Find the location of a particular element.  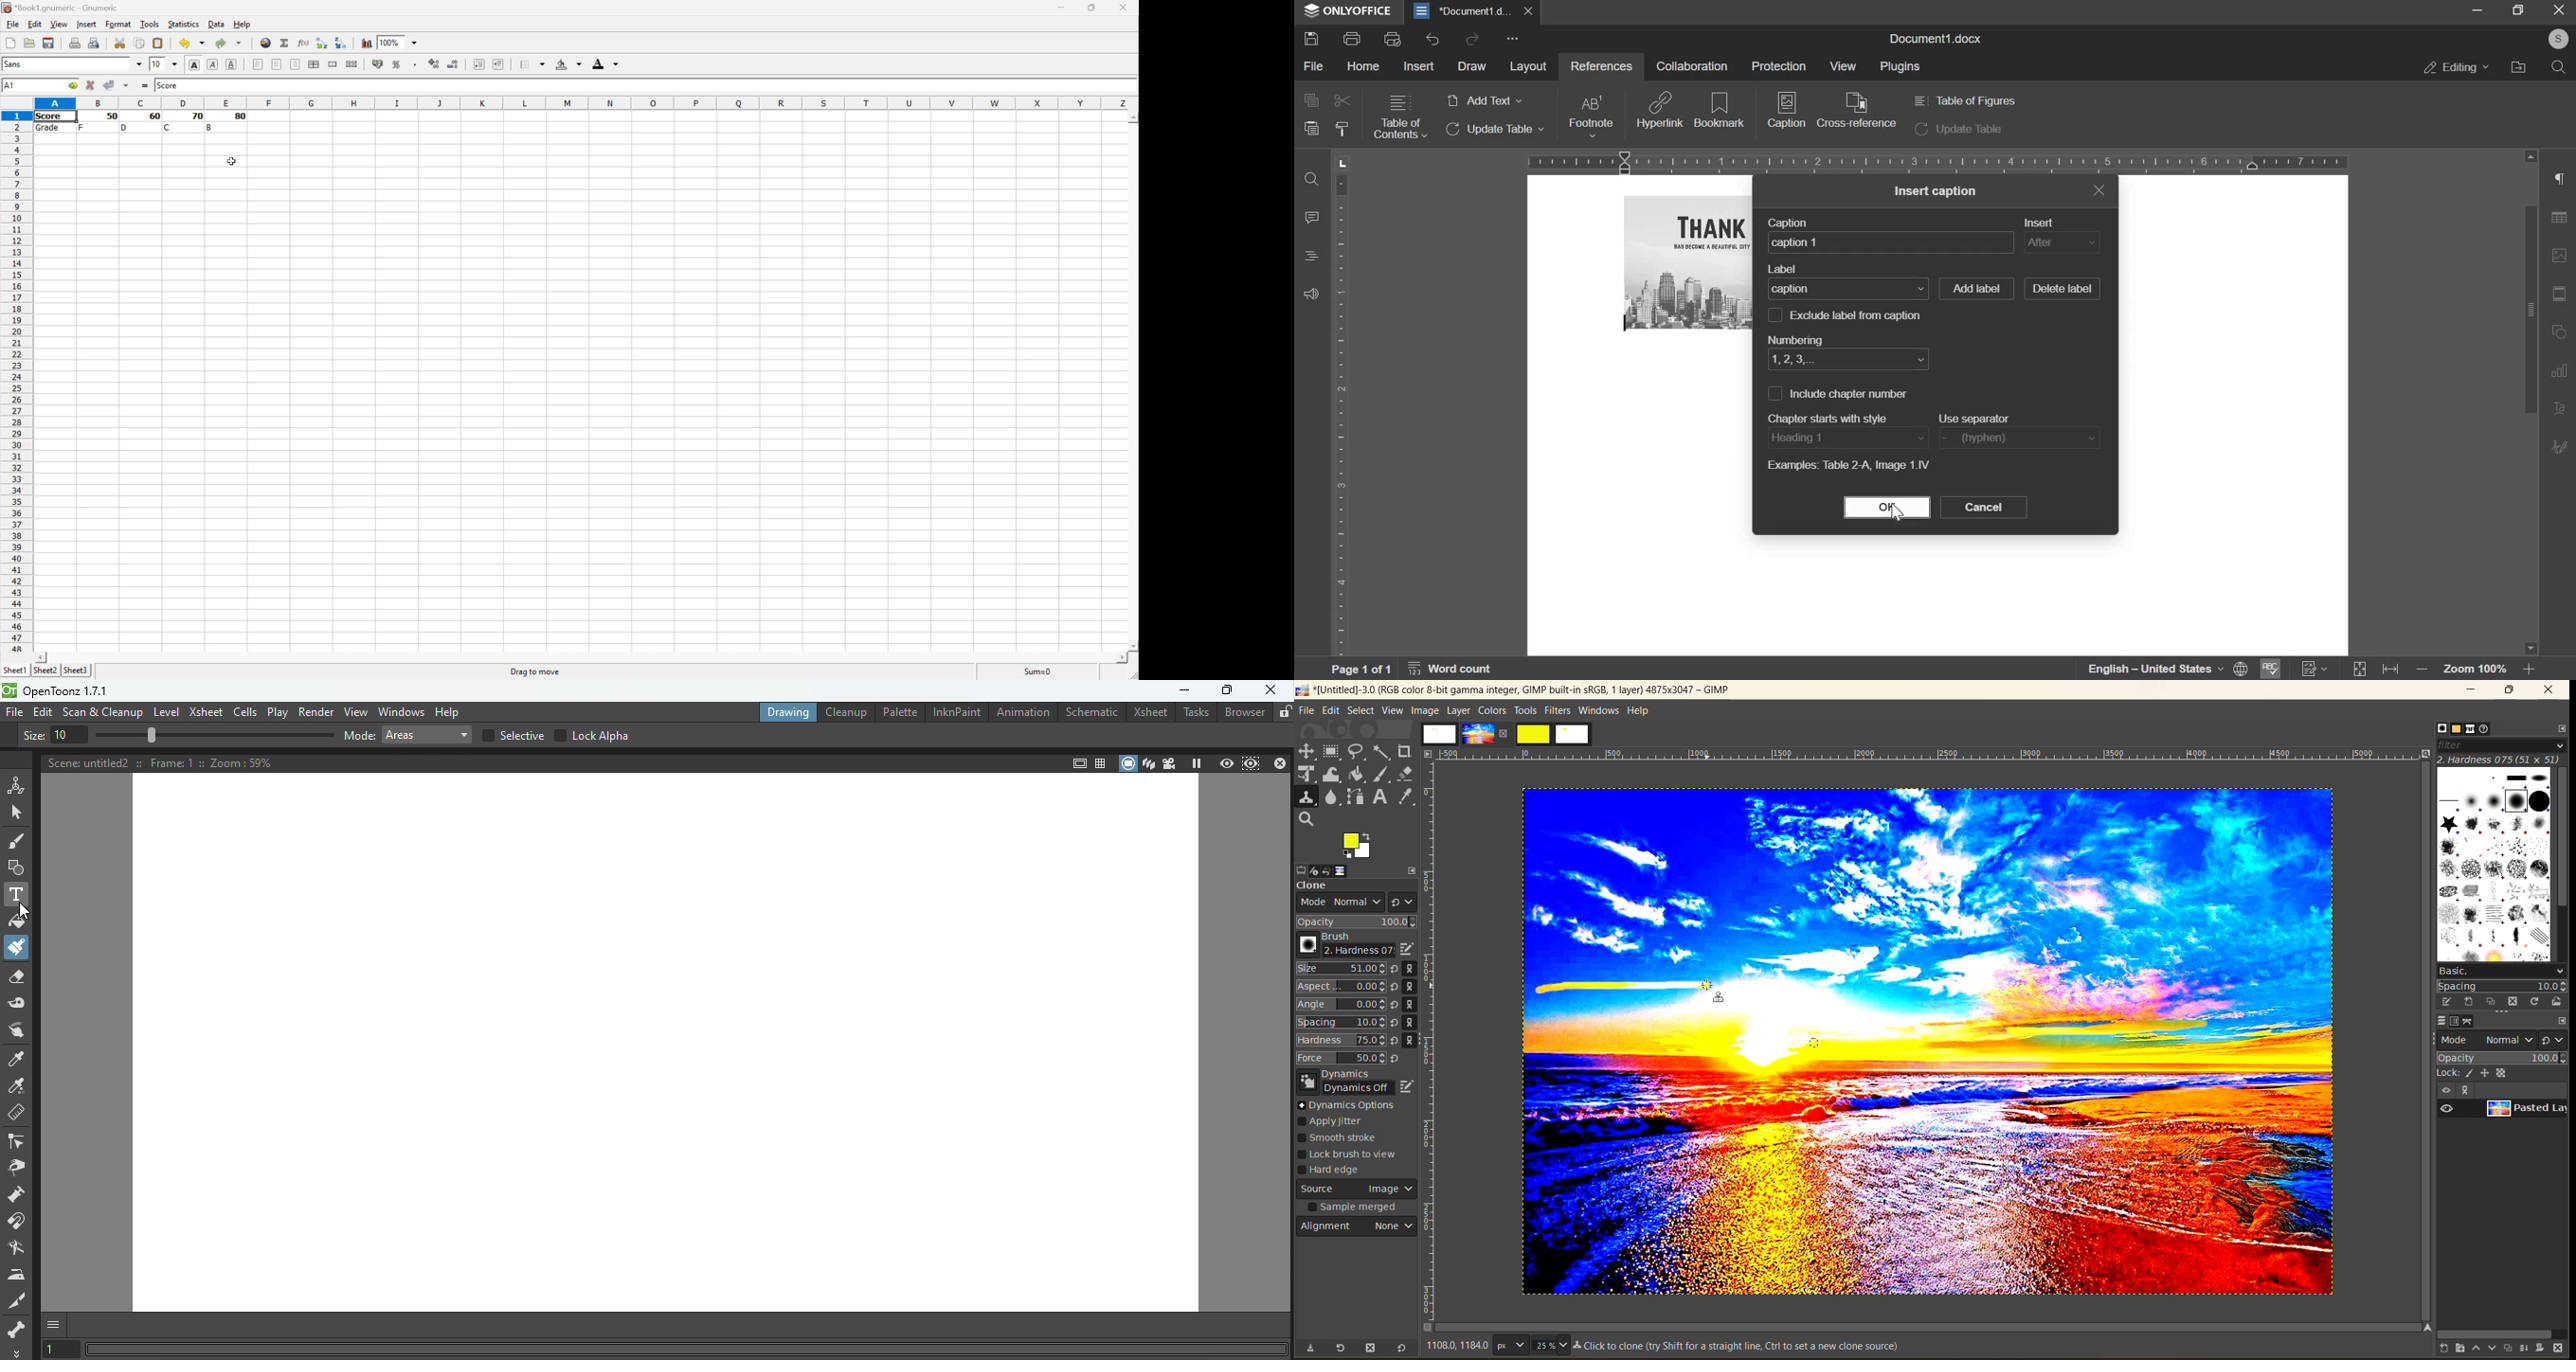

Tape tool is located at coordinates (19, 1004).